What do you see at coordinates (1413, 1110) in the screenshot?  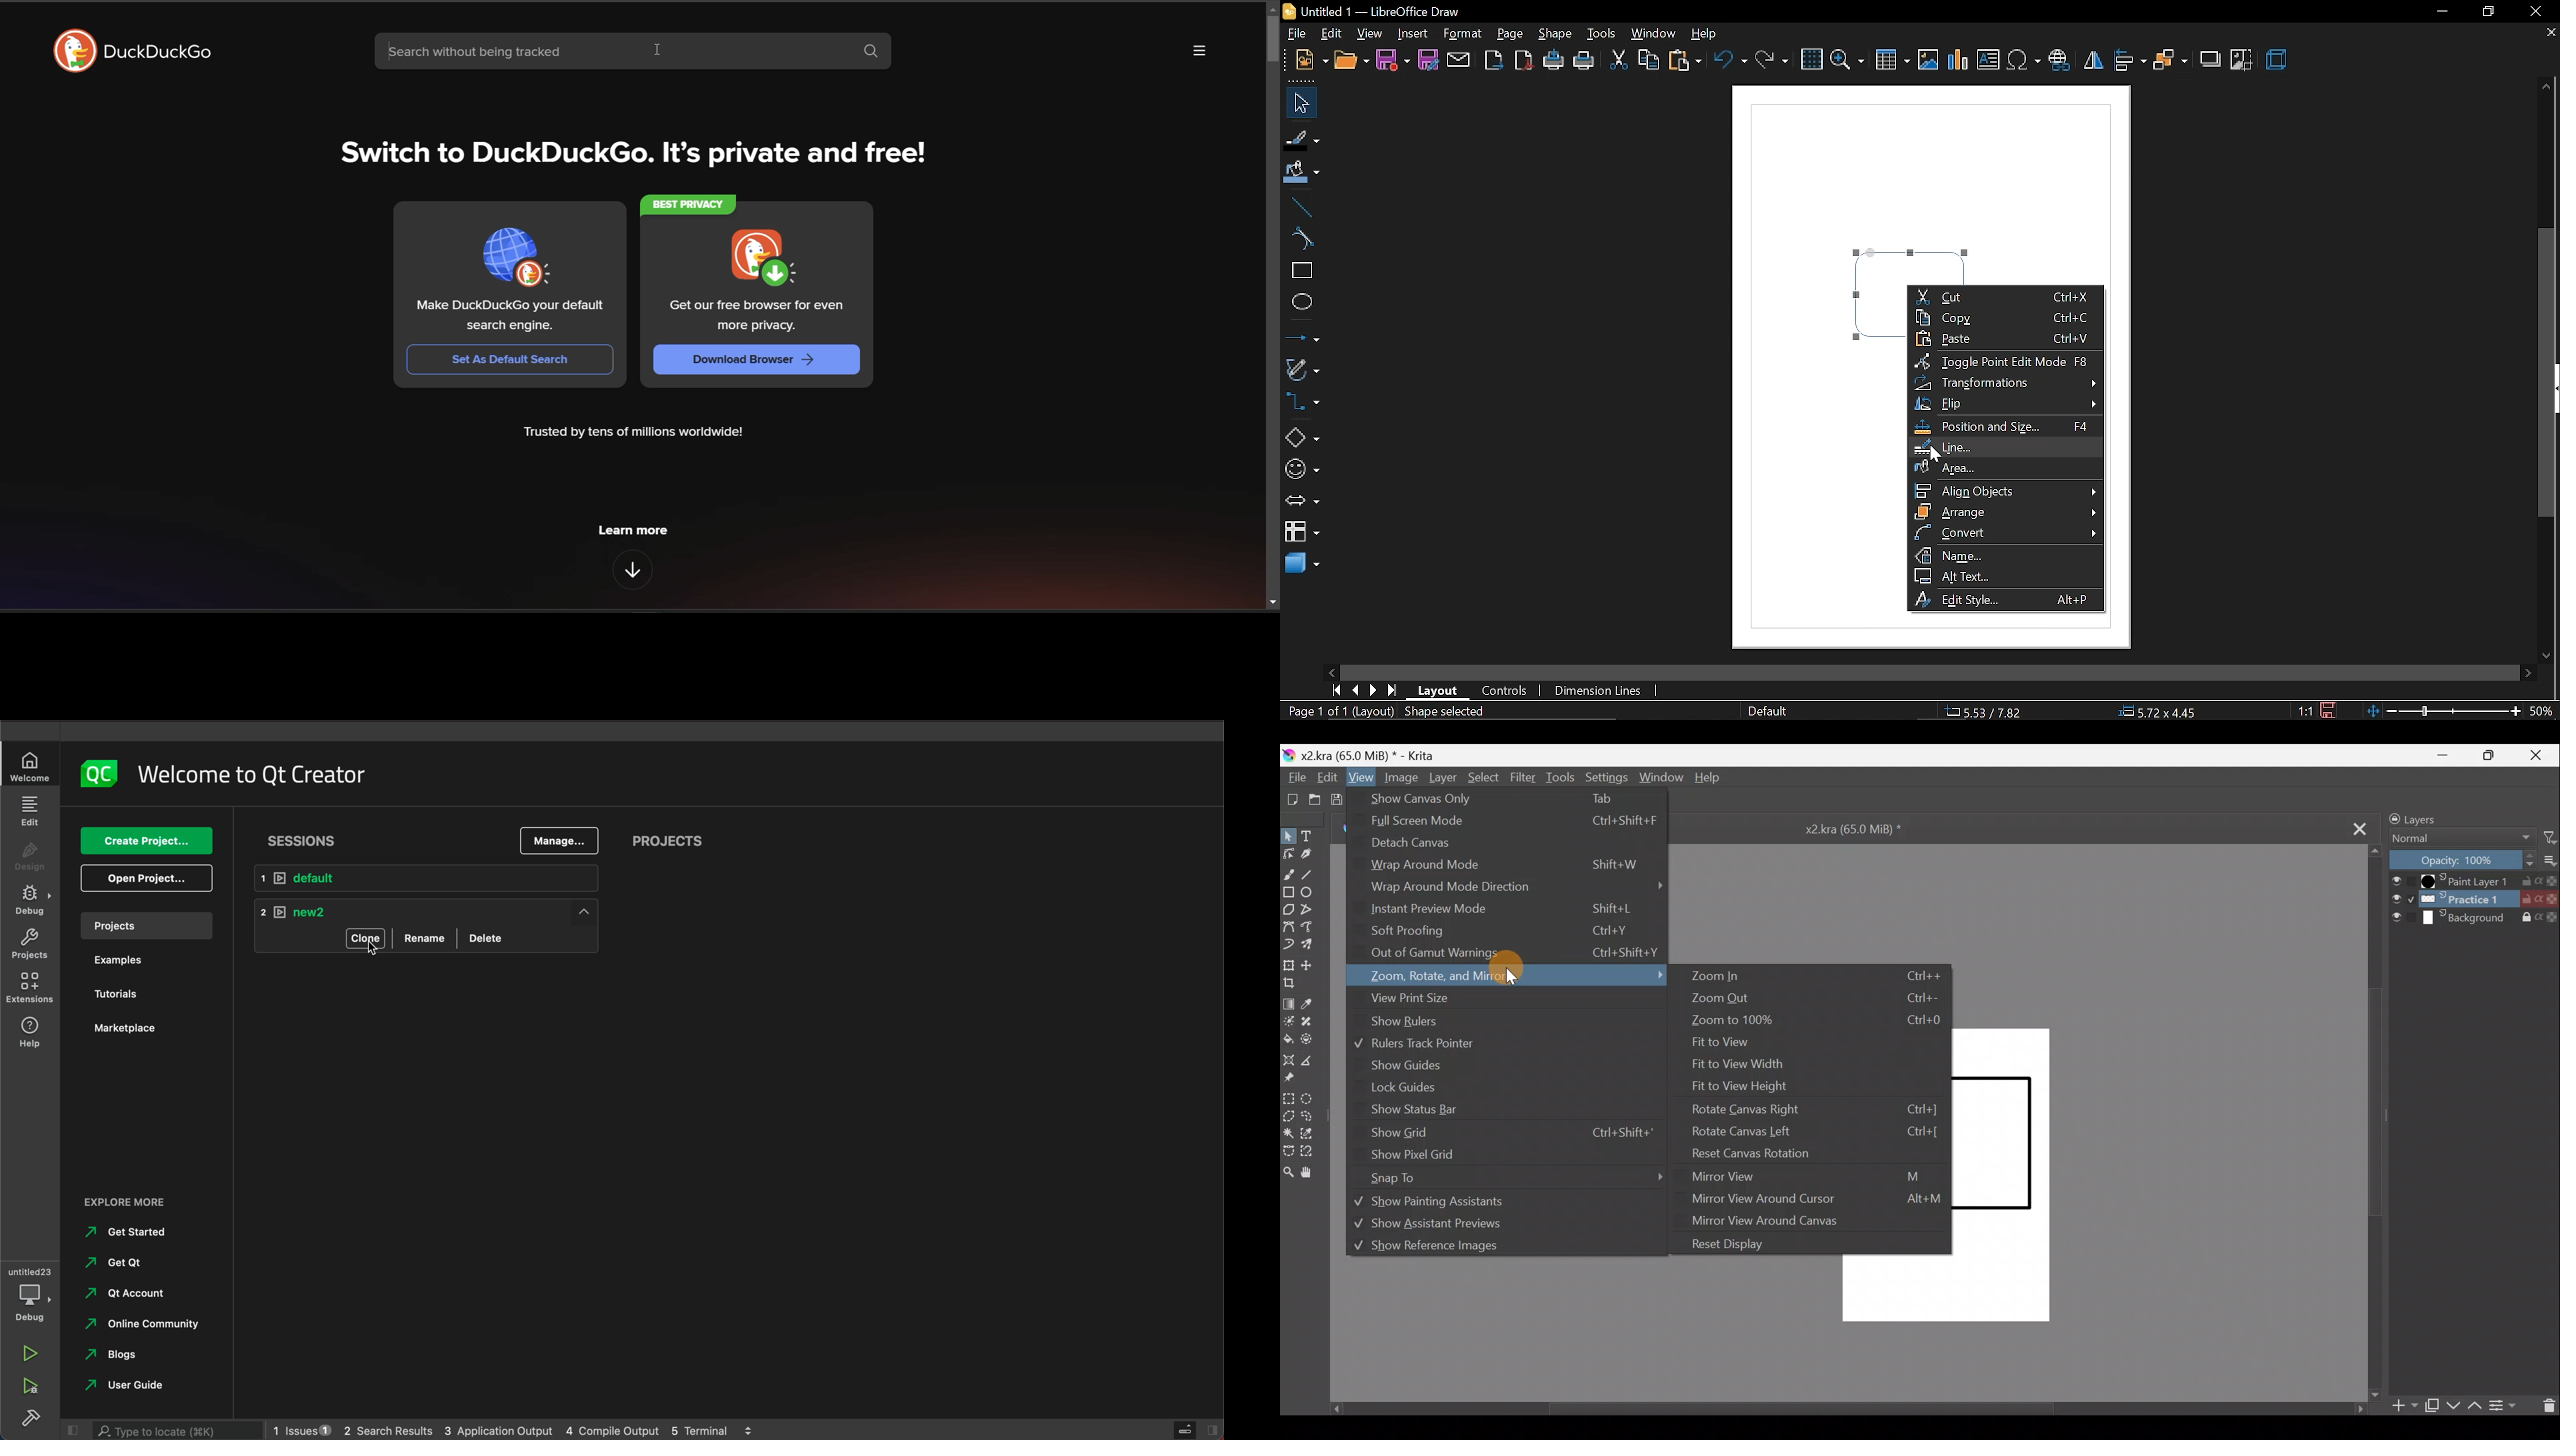 I see `Show status bar` at bounding box center [1413, 1110].